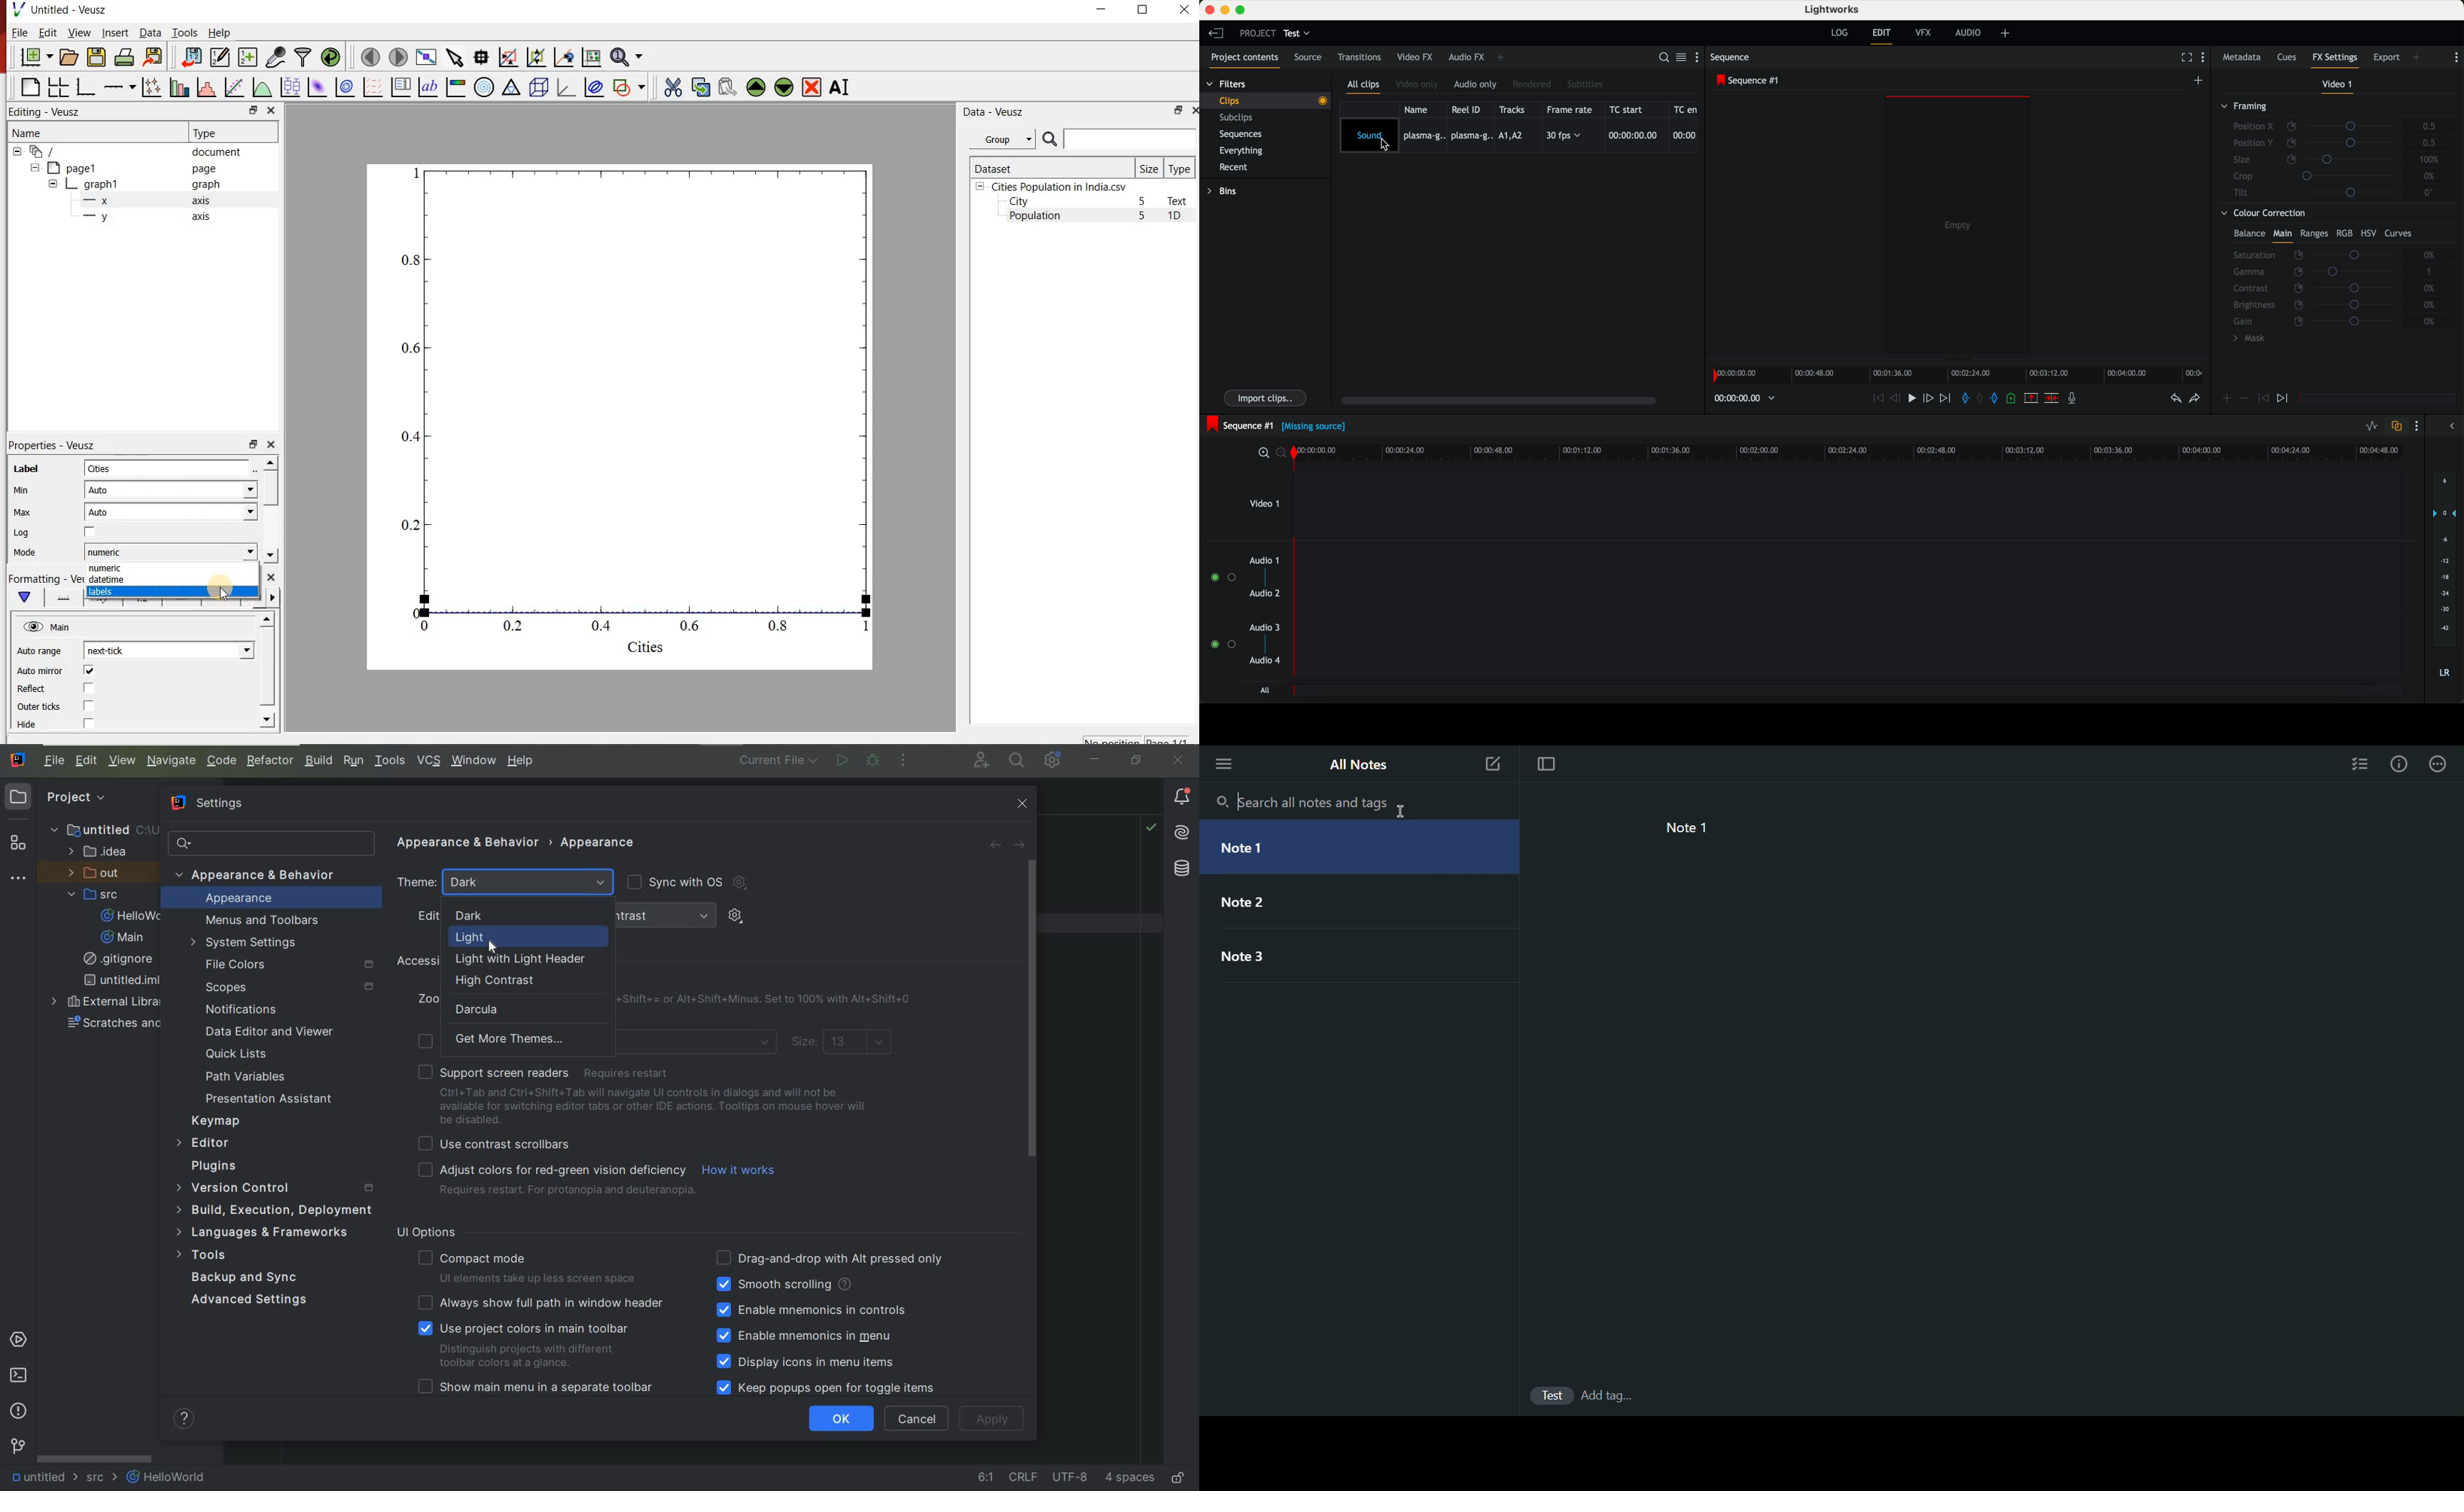 This screenshot has height=1512, width=2464. What do you see at coordinates (1225, 10) in the screenshot?
I see `minimize` at bounding box center [1225, 10].